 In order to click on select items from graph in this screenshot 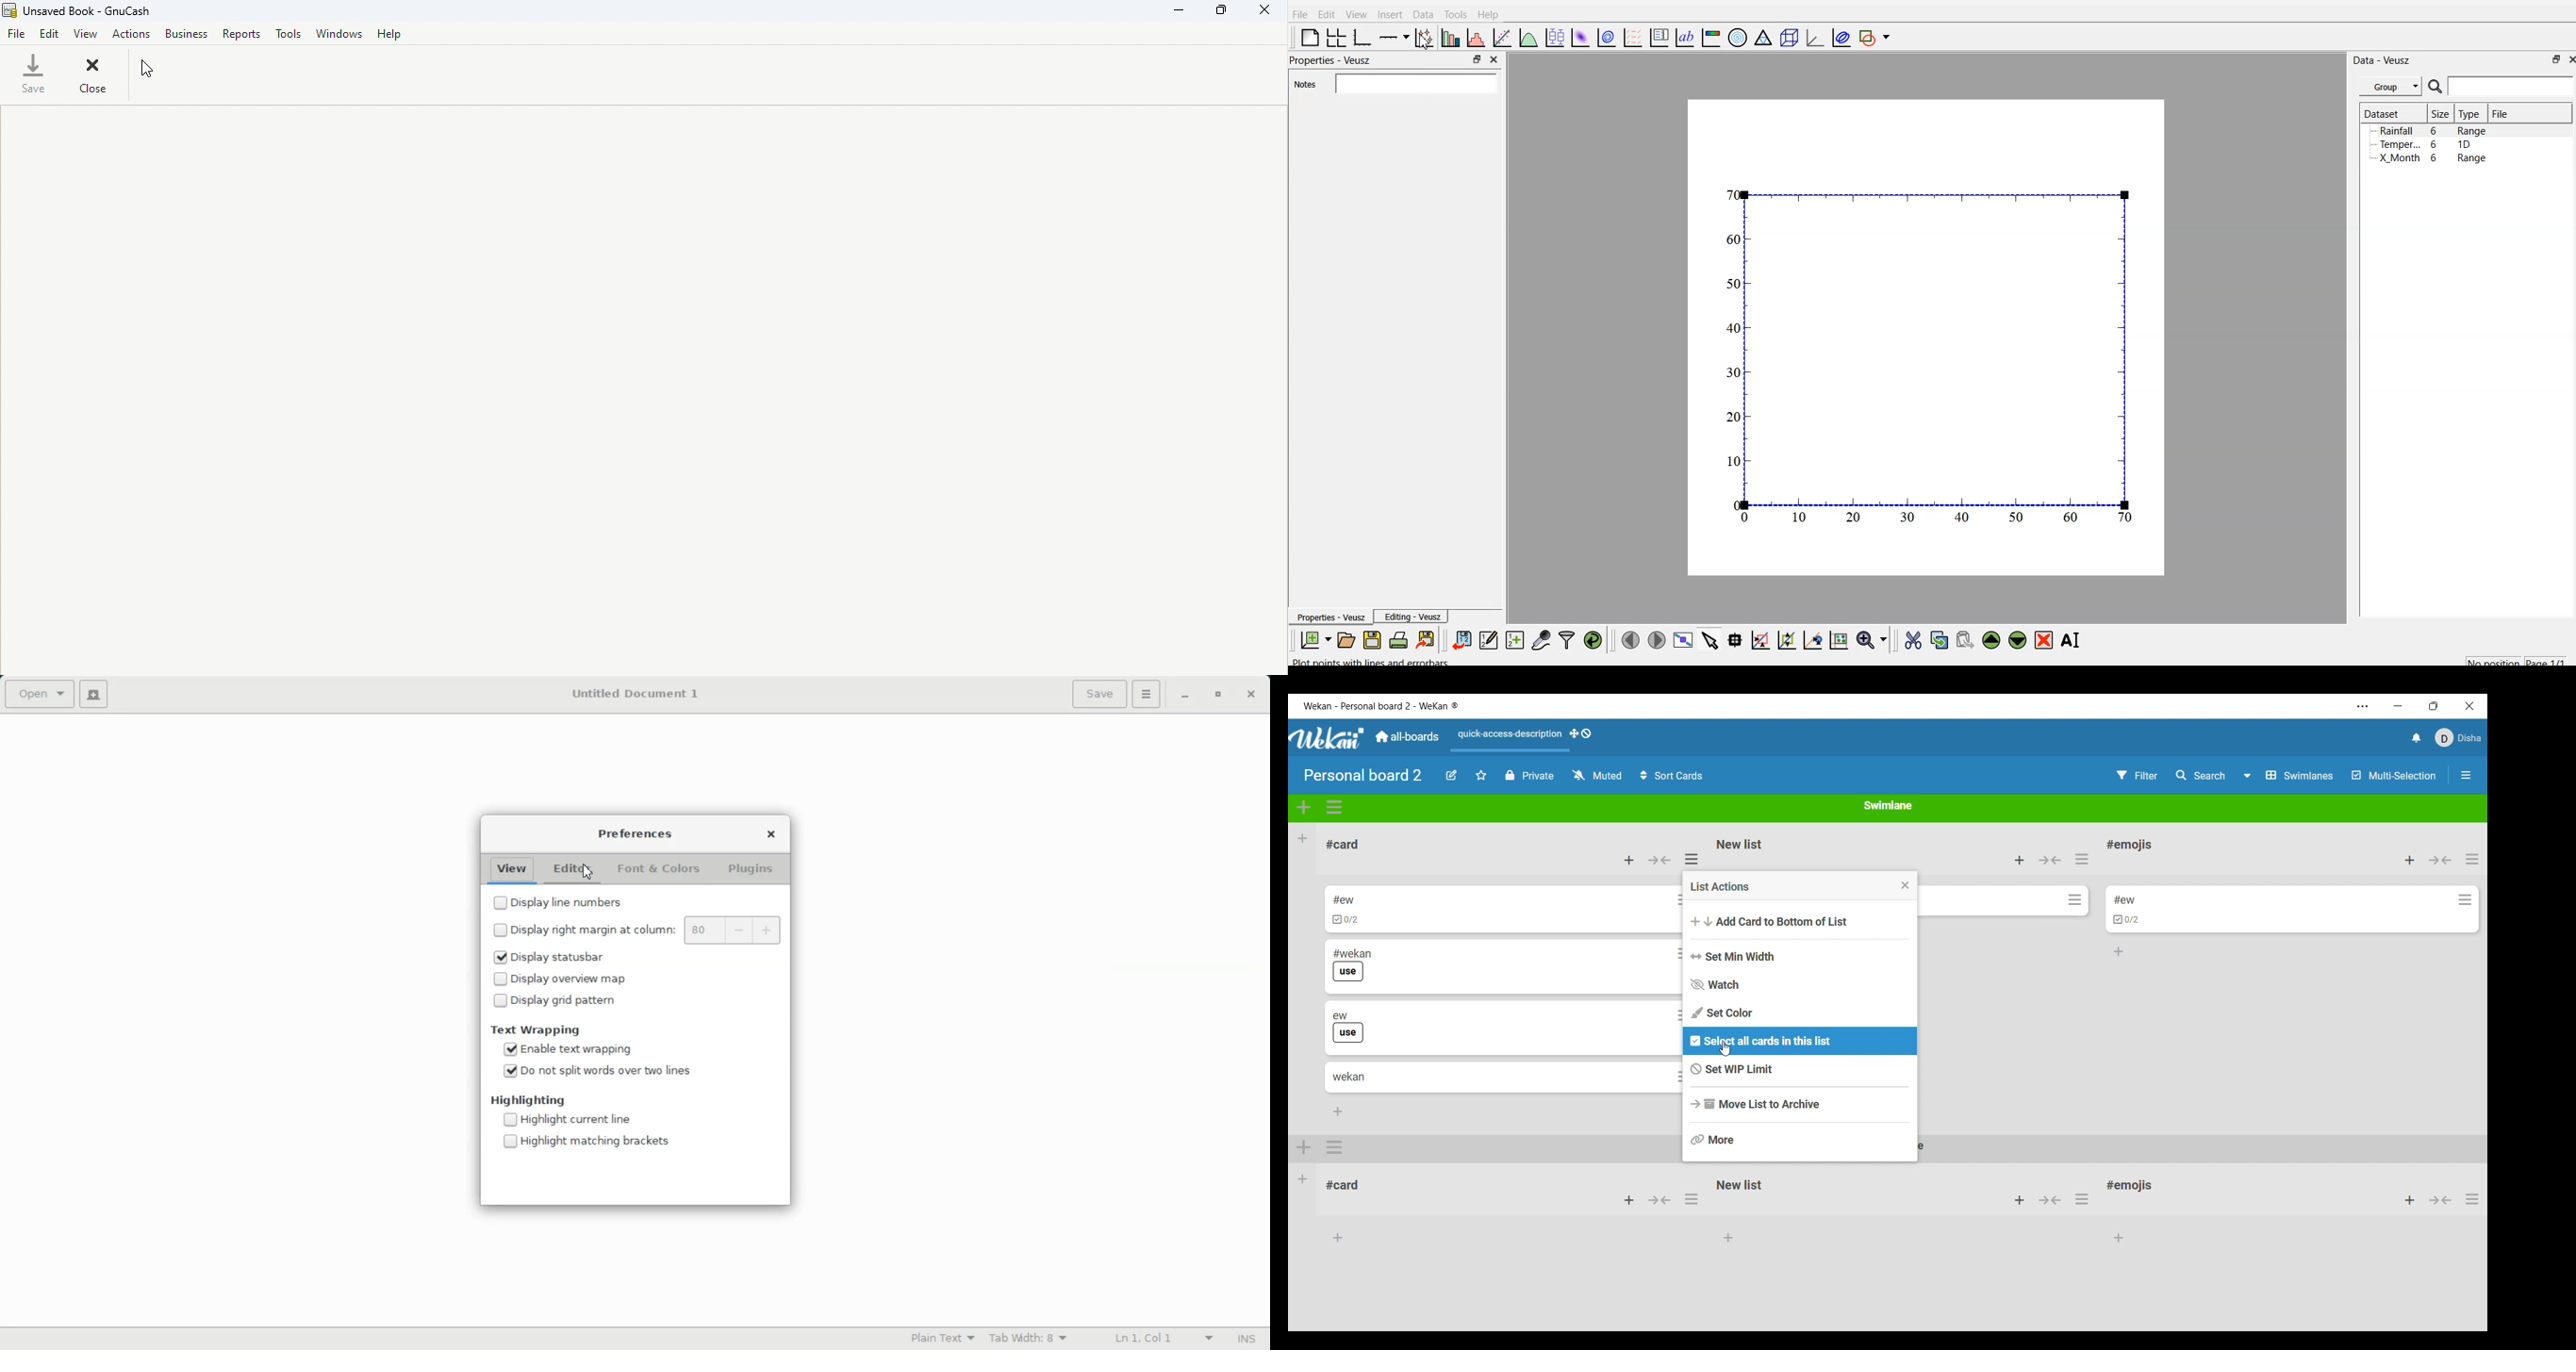, I will do `click(1709, 642)`.